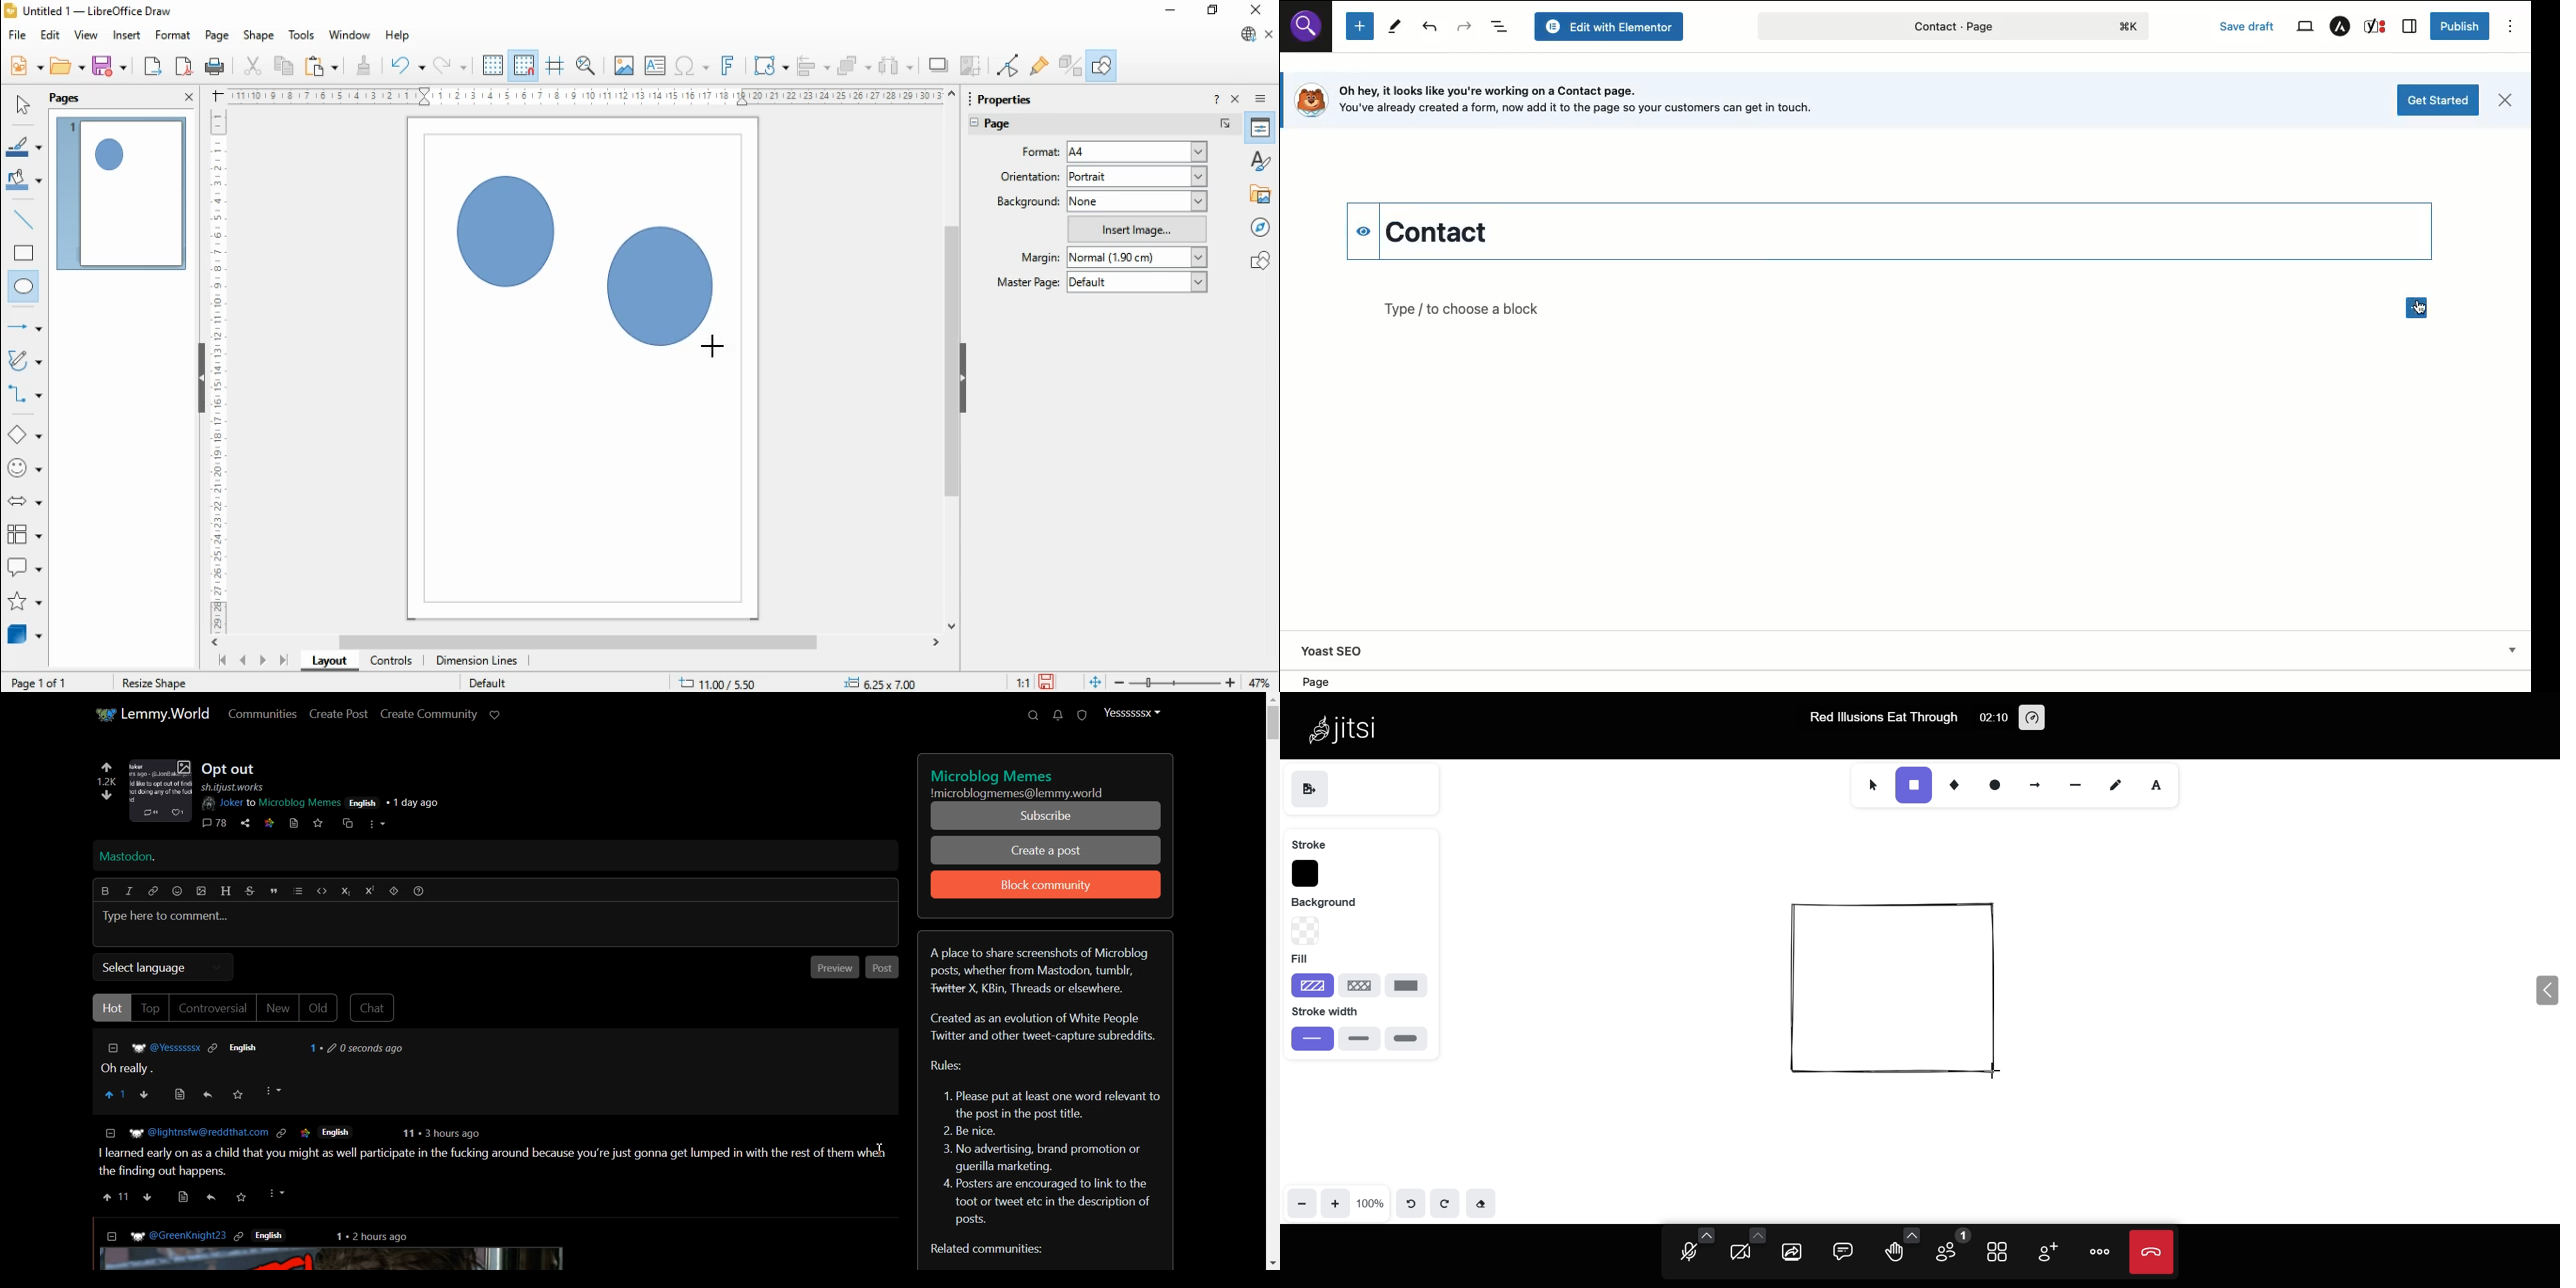  I want to click on Emoji, so click(179, 891).